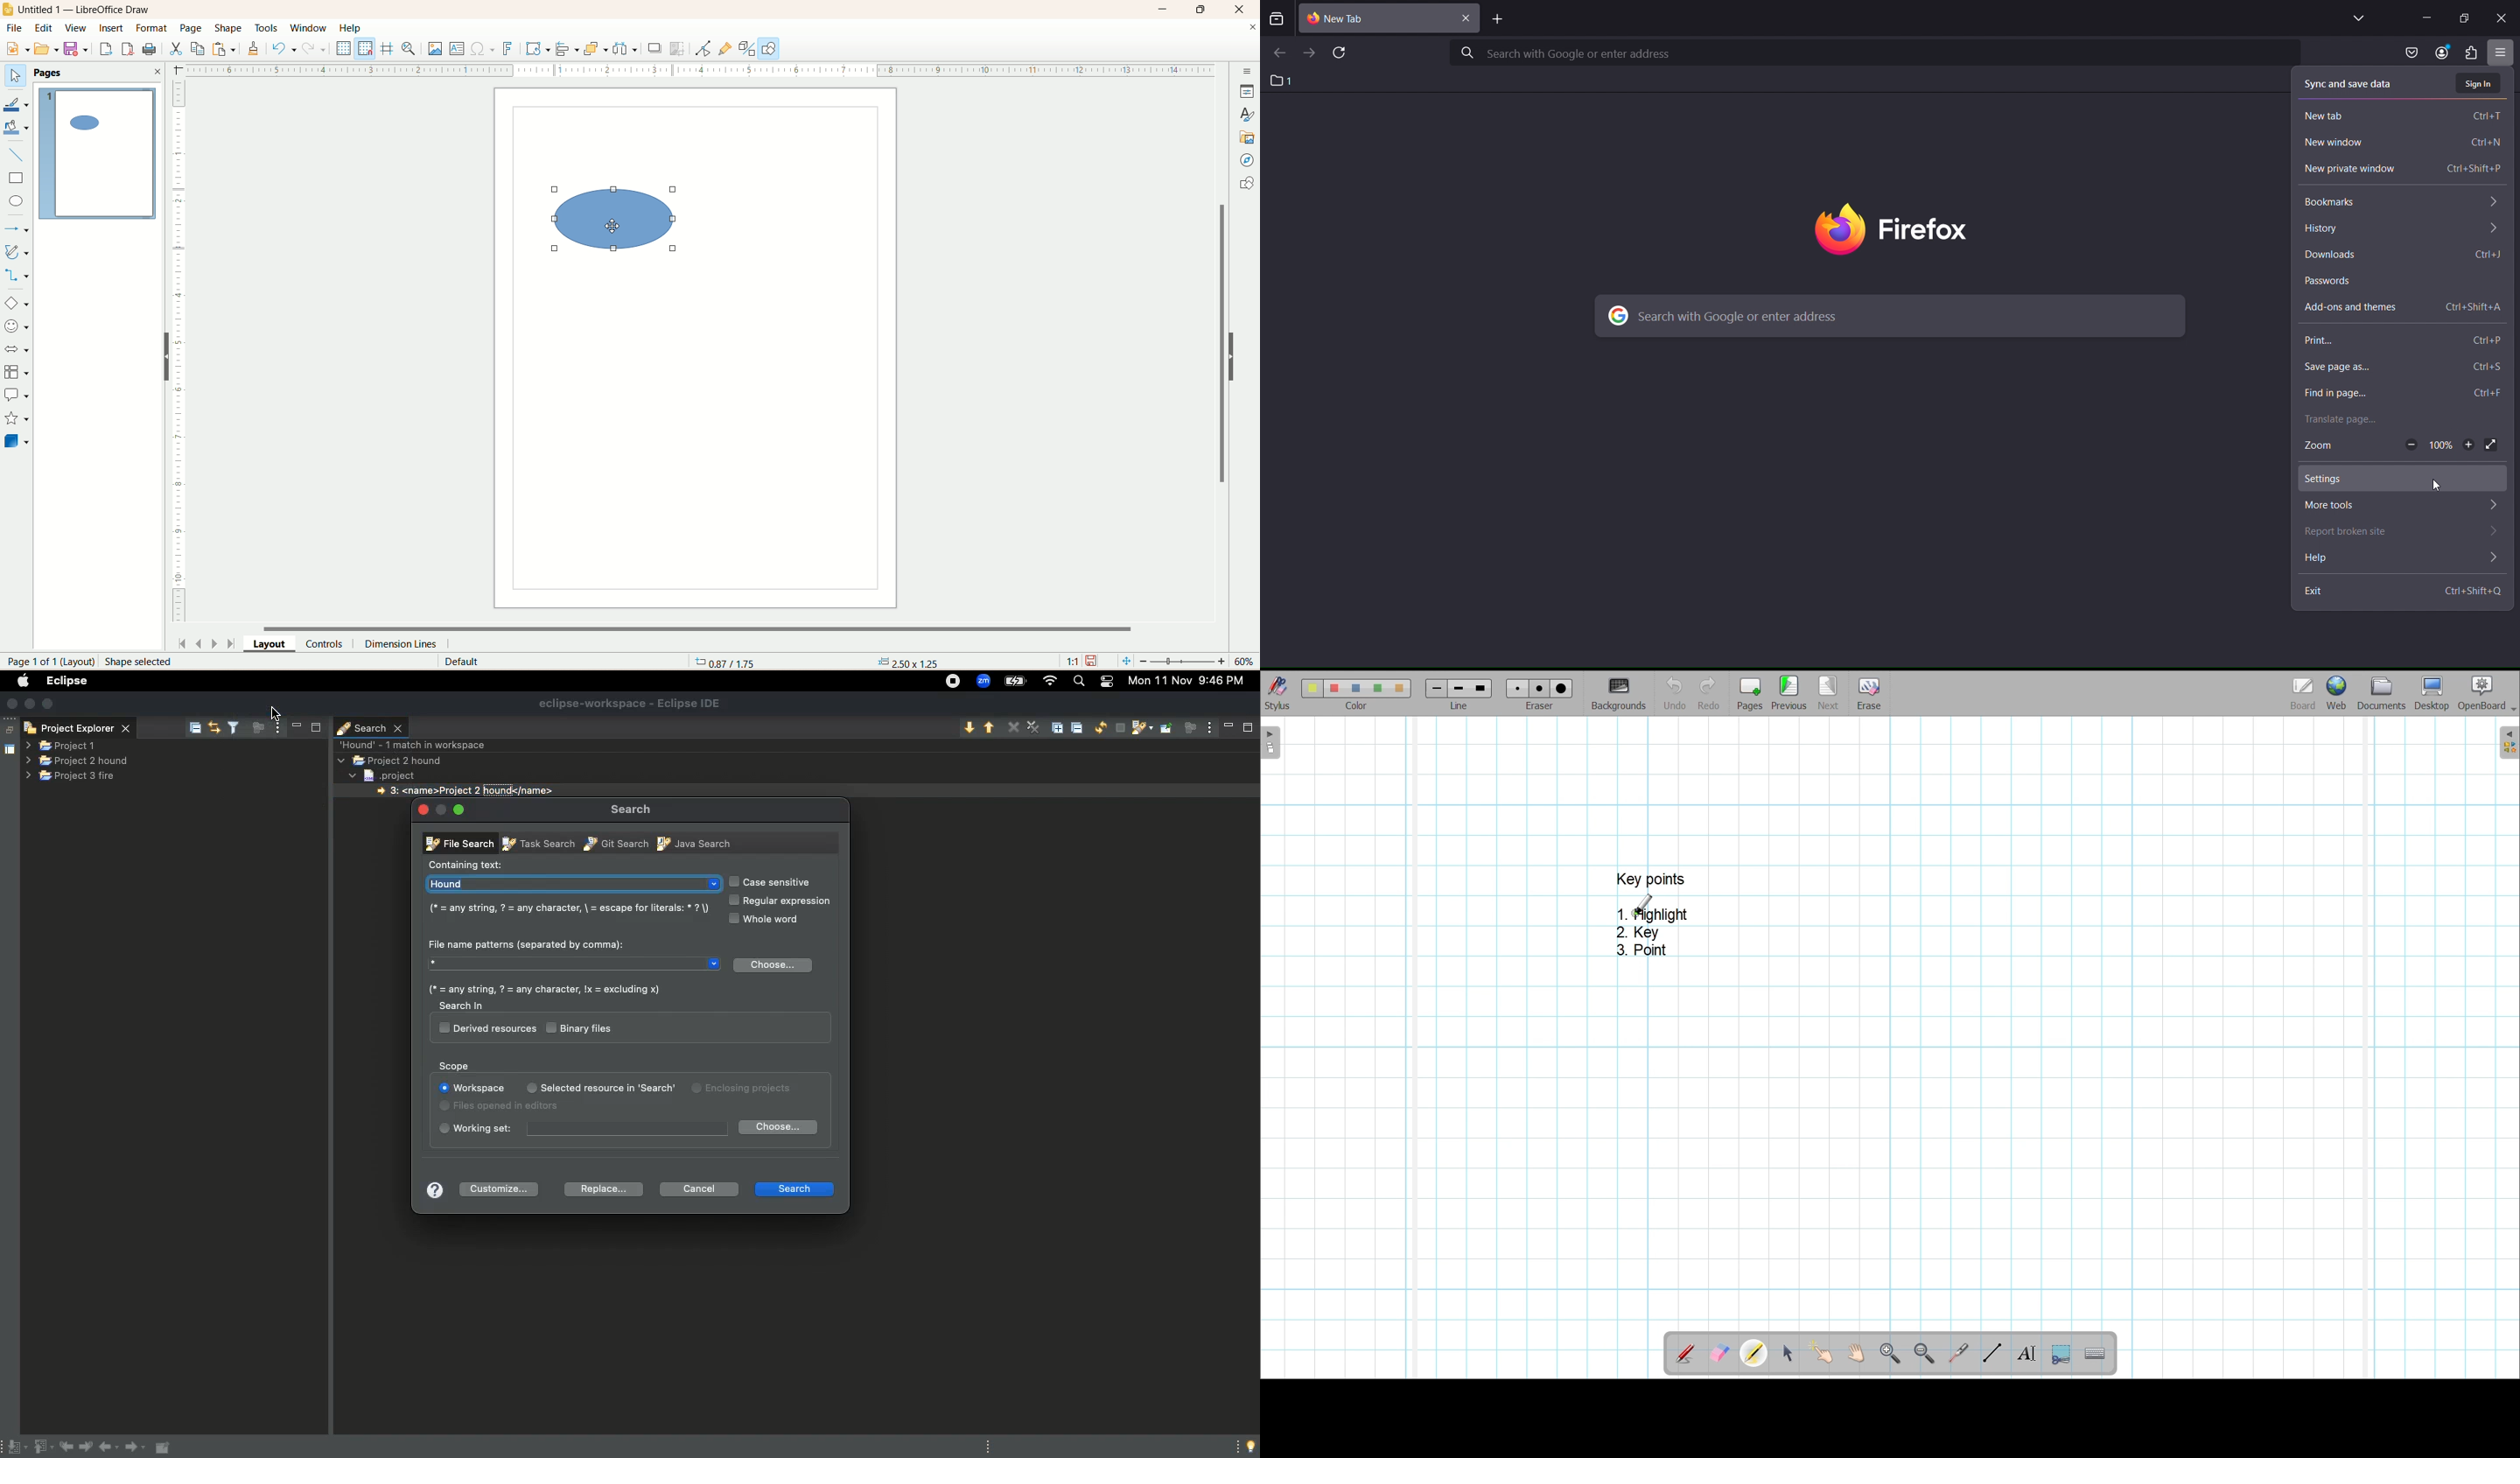 The height and width of the screenshot is (1484, 2520). Describe the element at coordinates (353, 30) in the screenshot. I see `help` at that location.